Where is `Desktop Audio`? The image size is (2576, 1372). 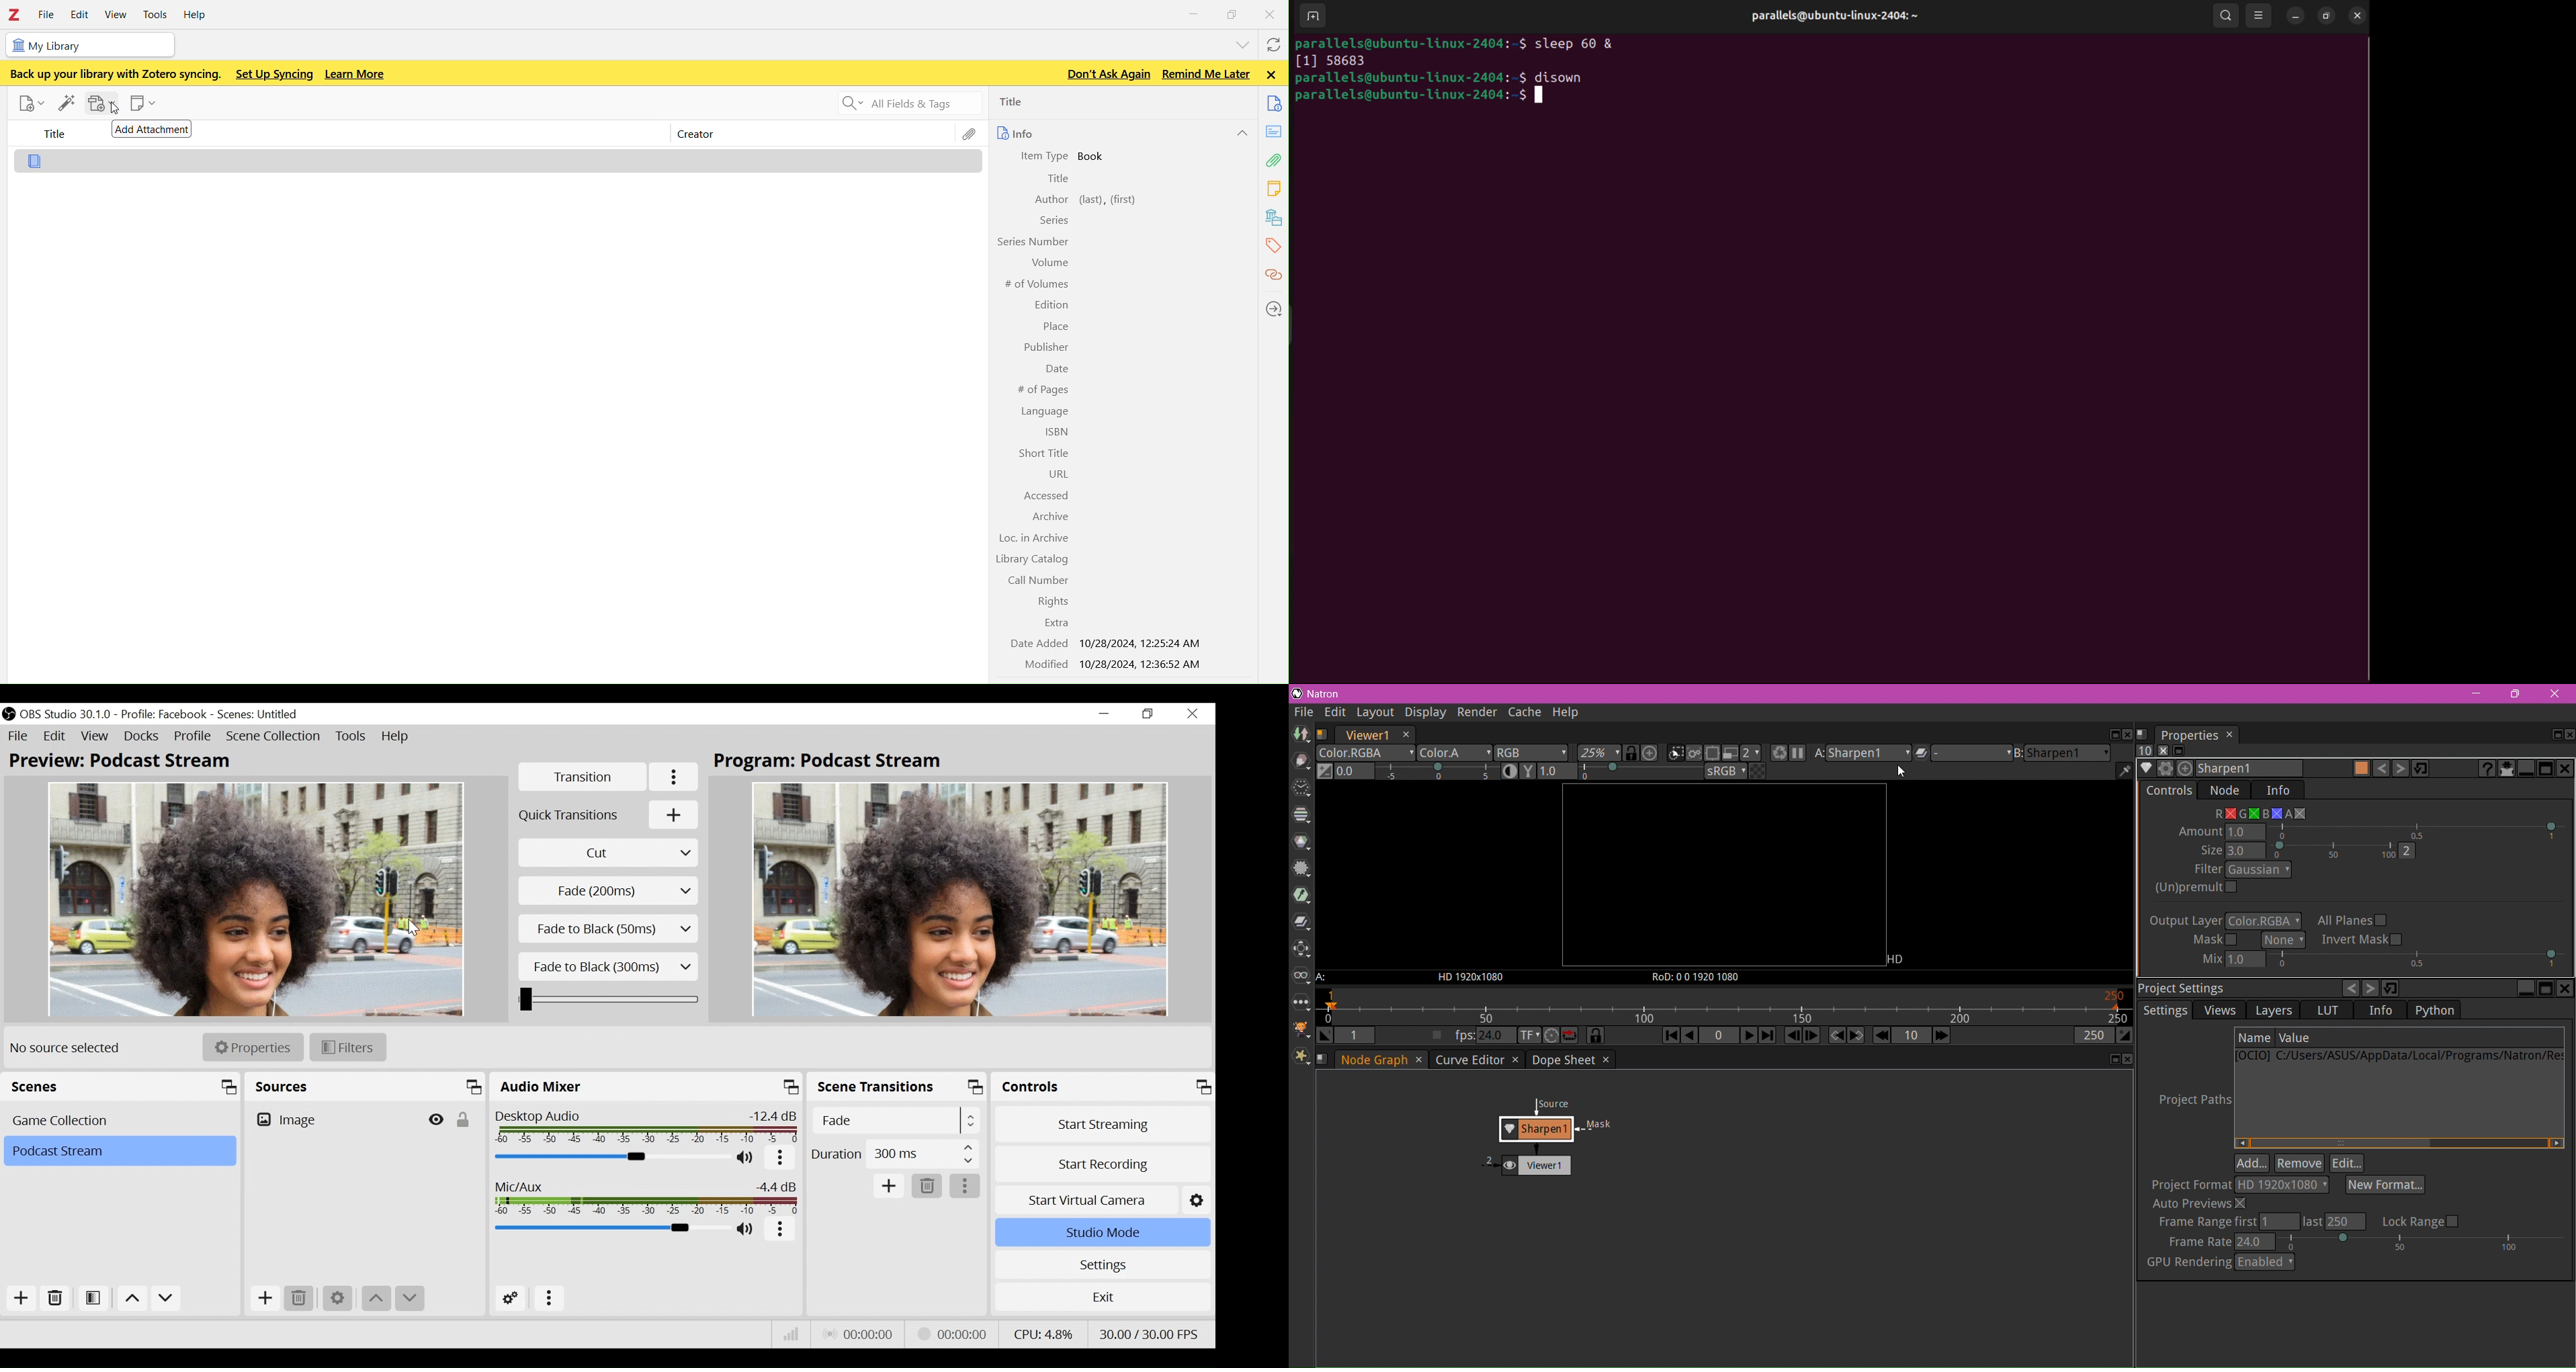 Desktop Audio is located at coordinates (645, 1127).